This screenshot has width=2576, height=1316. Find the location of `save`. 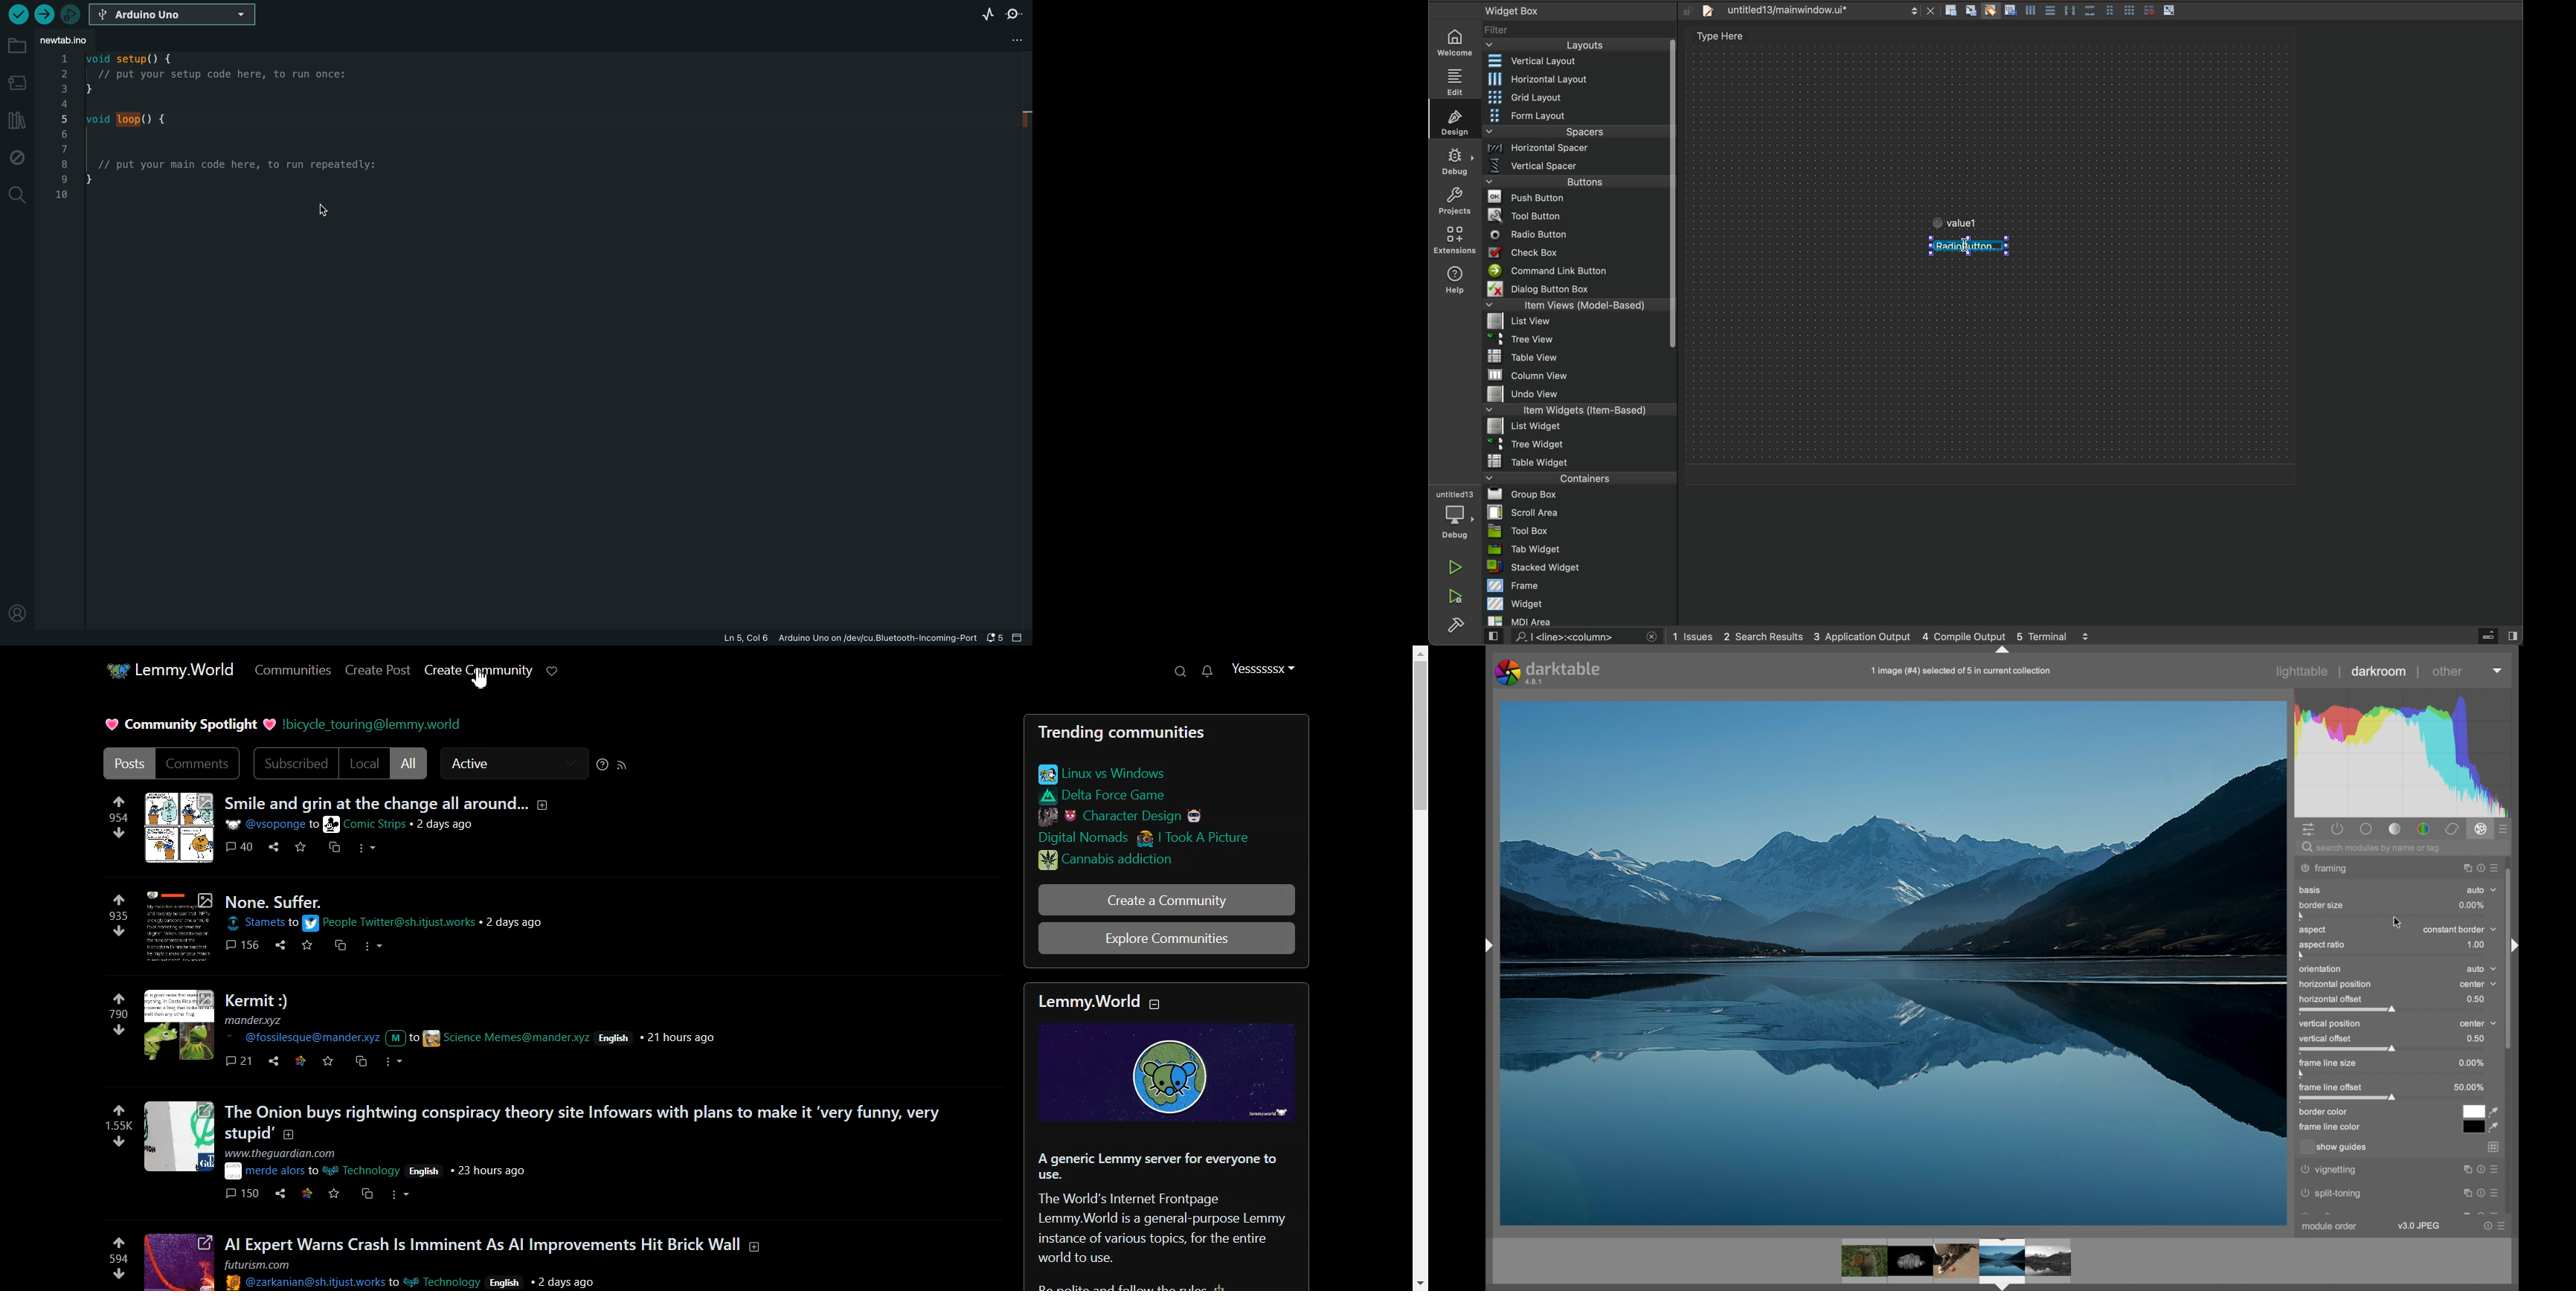

save is located at coordinates (330, 1061).